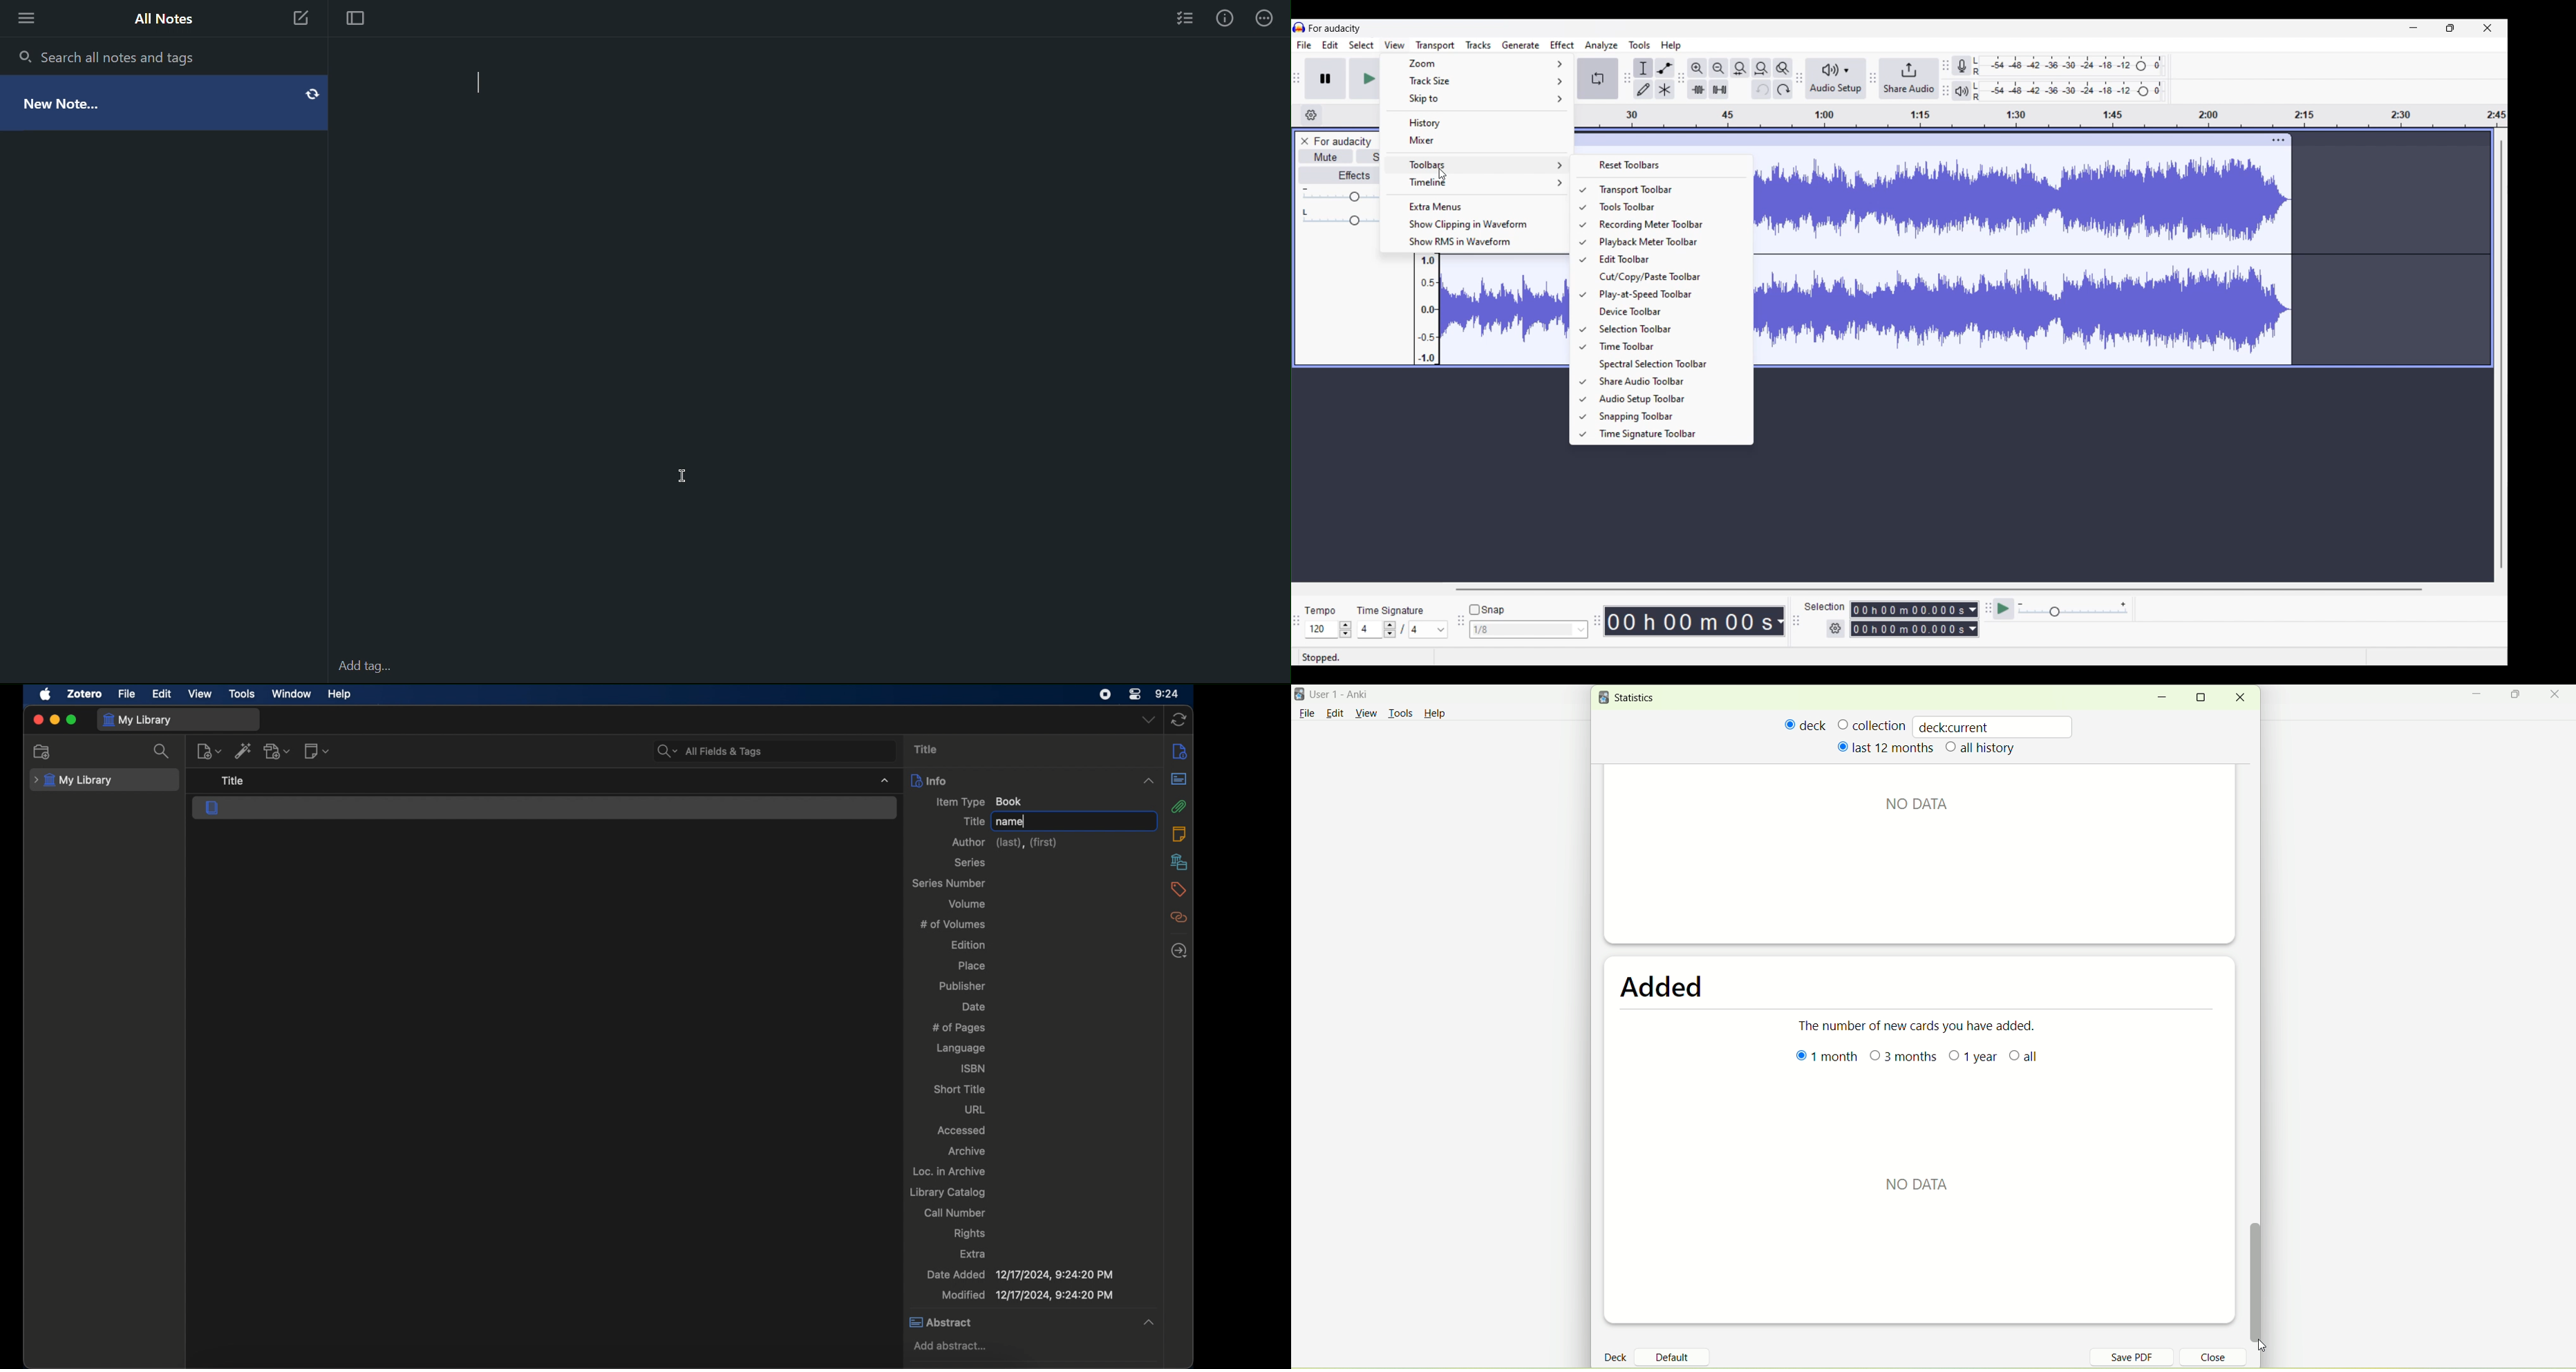 The image size is (2576, 1372). What do you see at coordinates (2206, 697) in the screenshot?
I see `maximize` at bounding box center [2206, 697].